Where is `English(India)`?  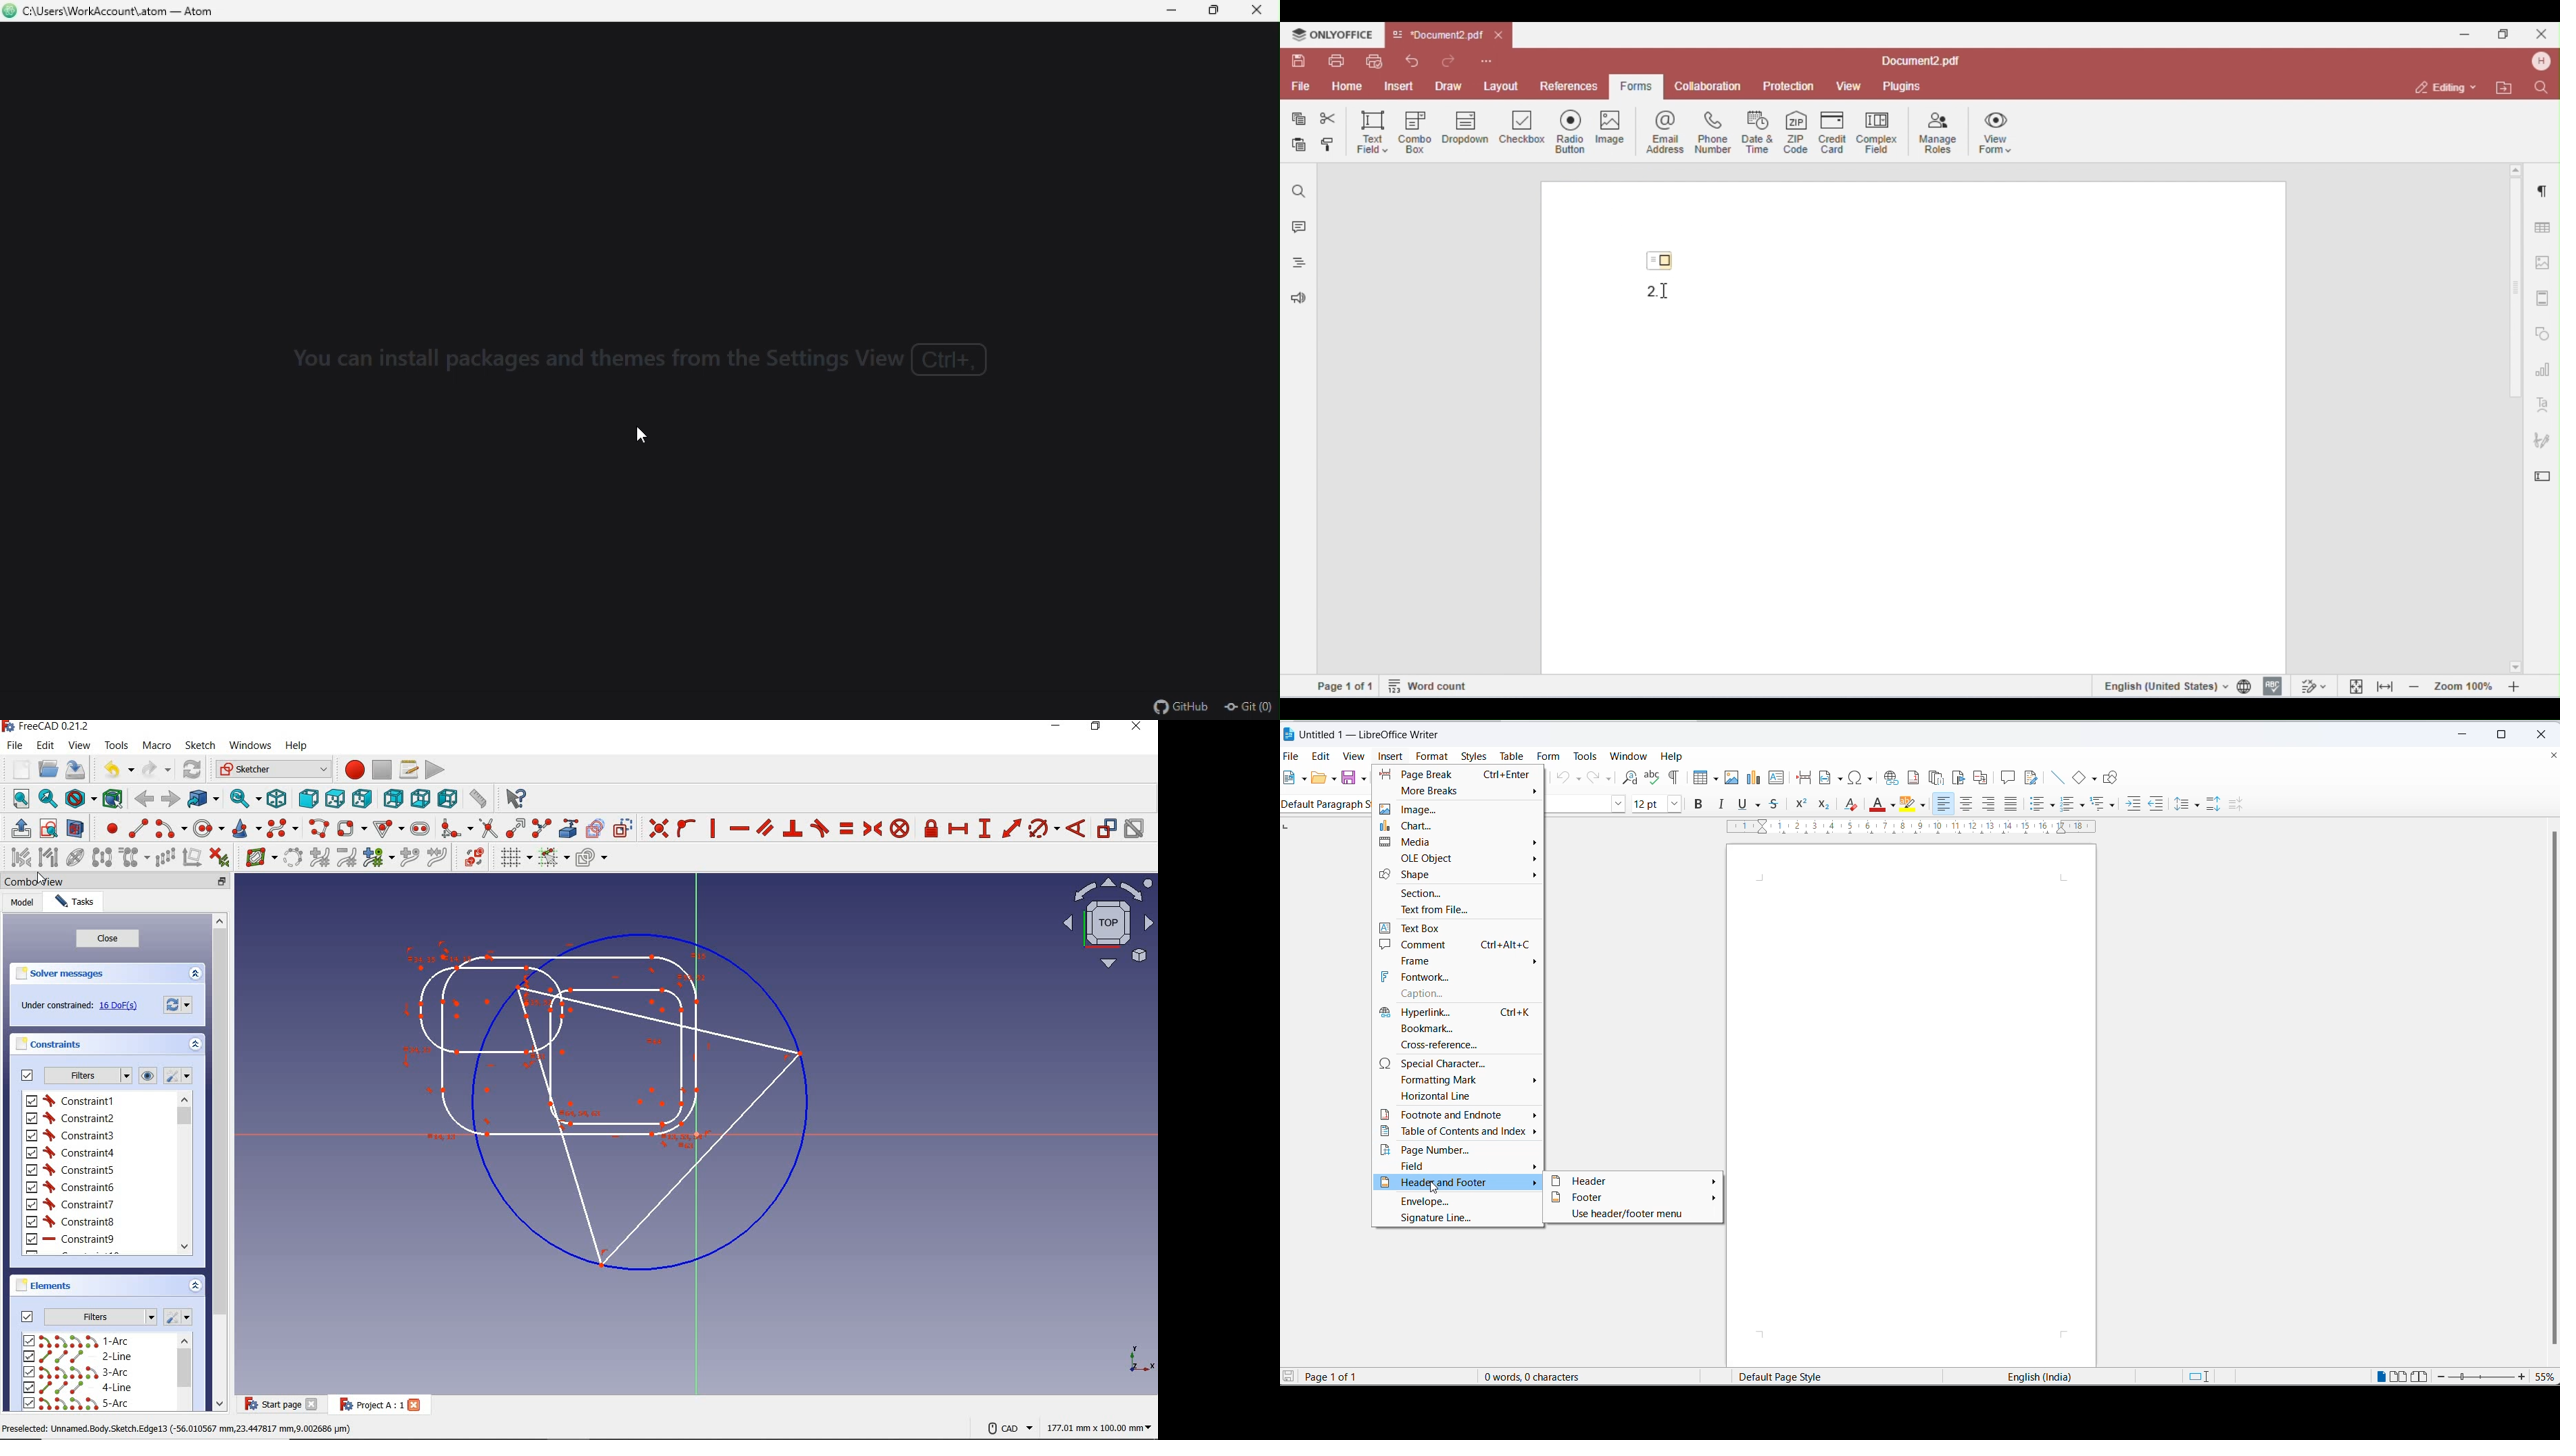
English(India) is located at coordinates (2026, 1376).